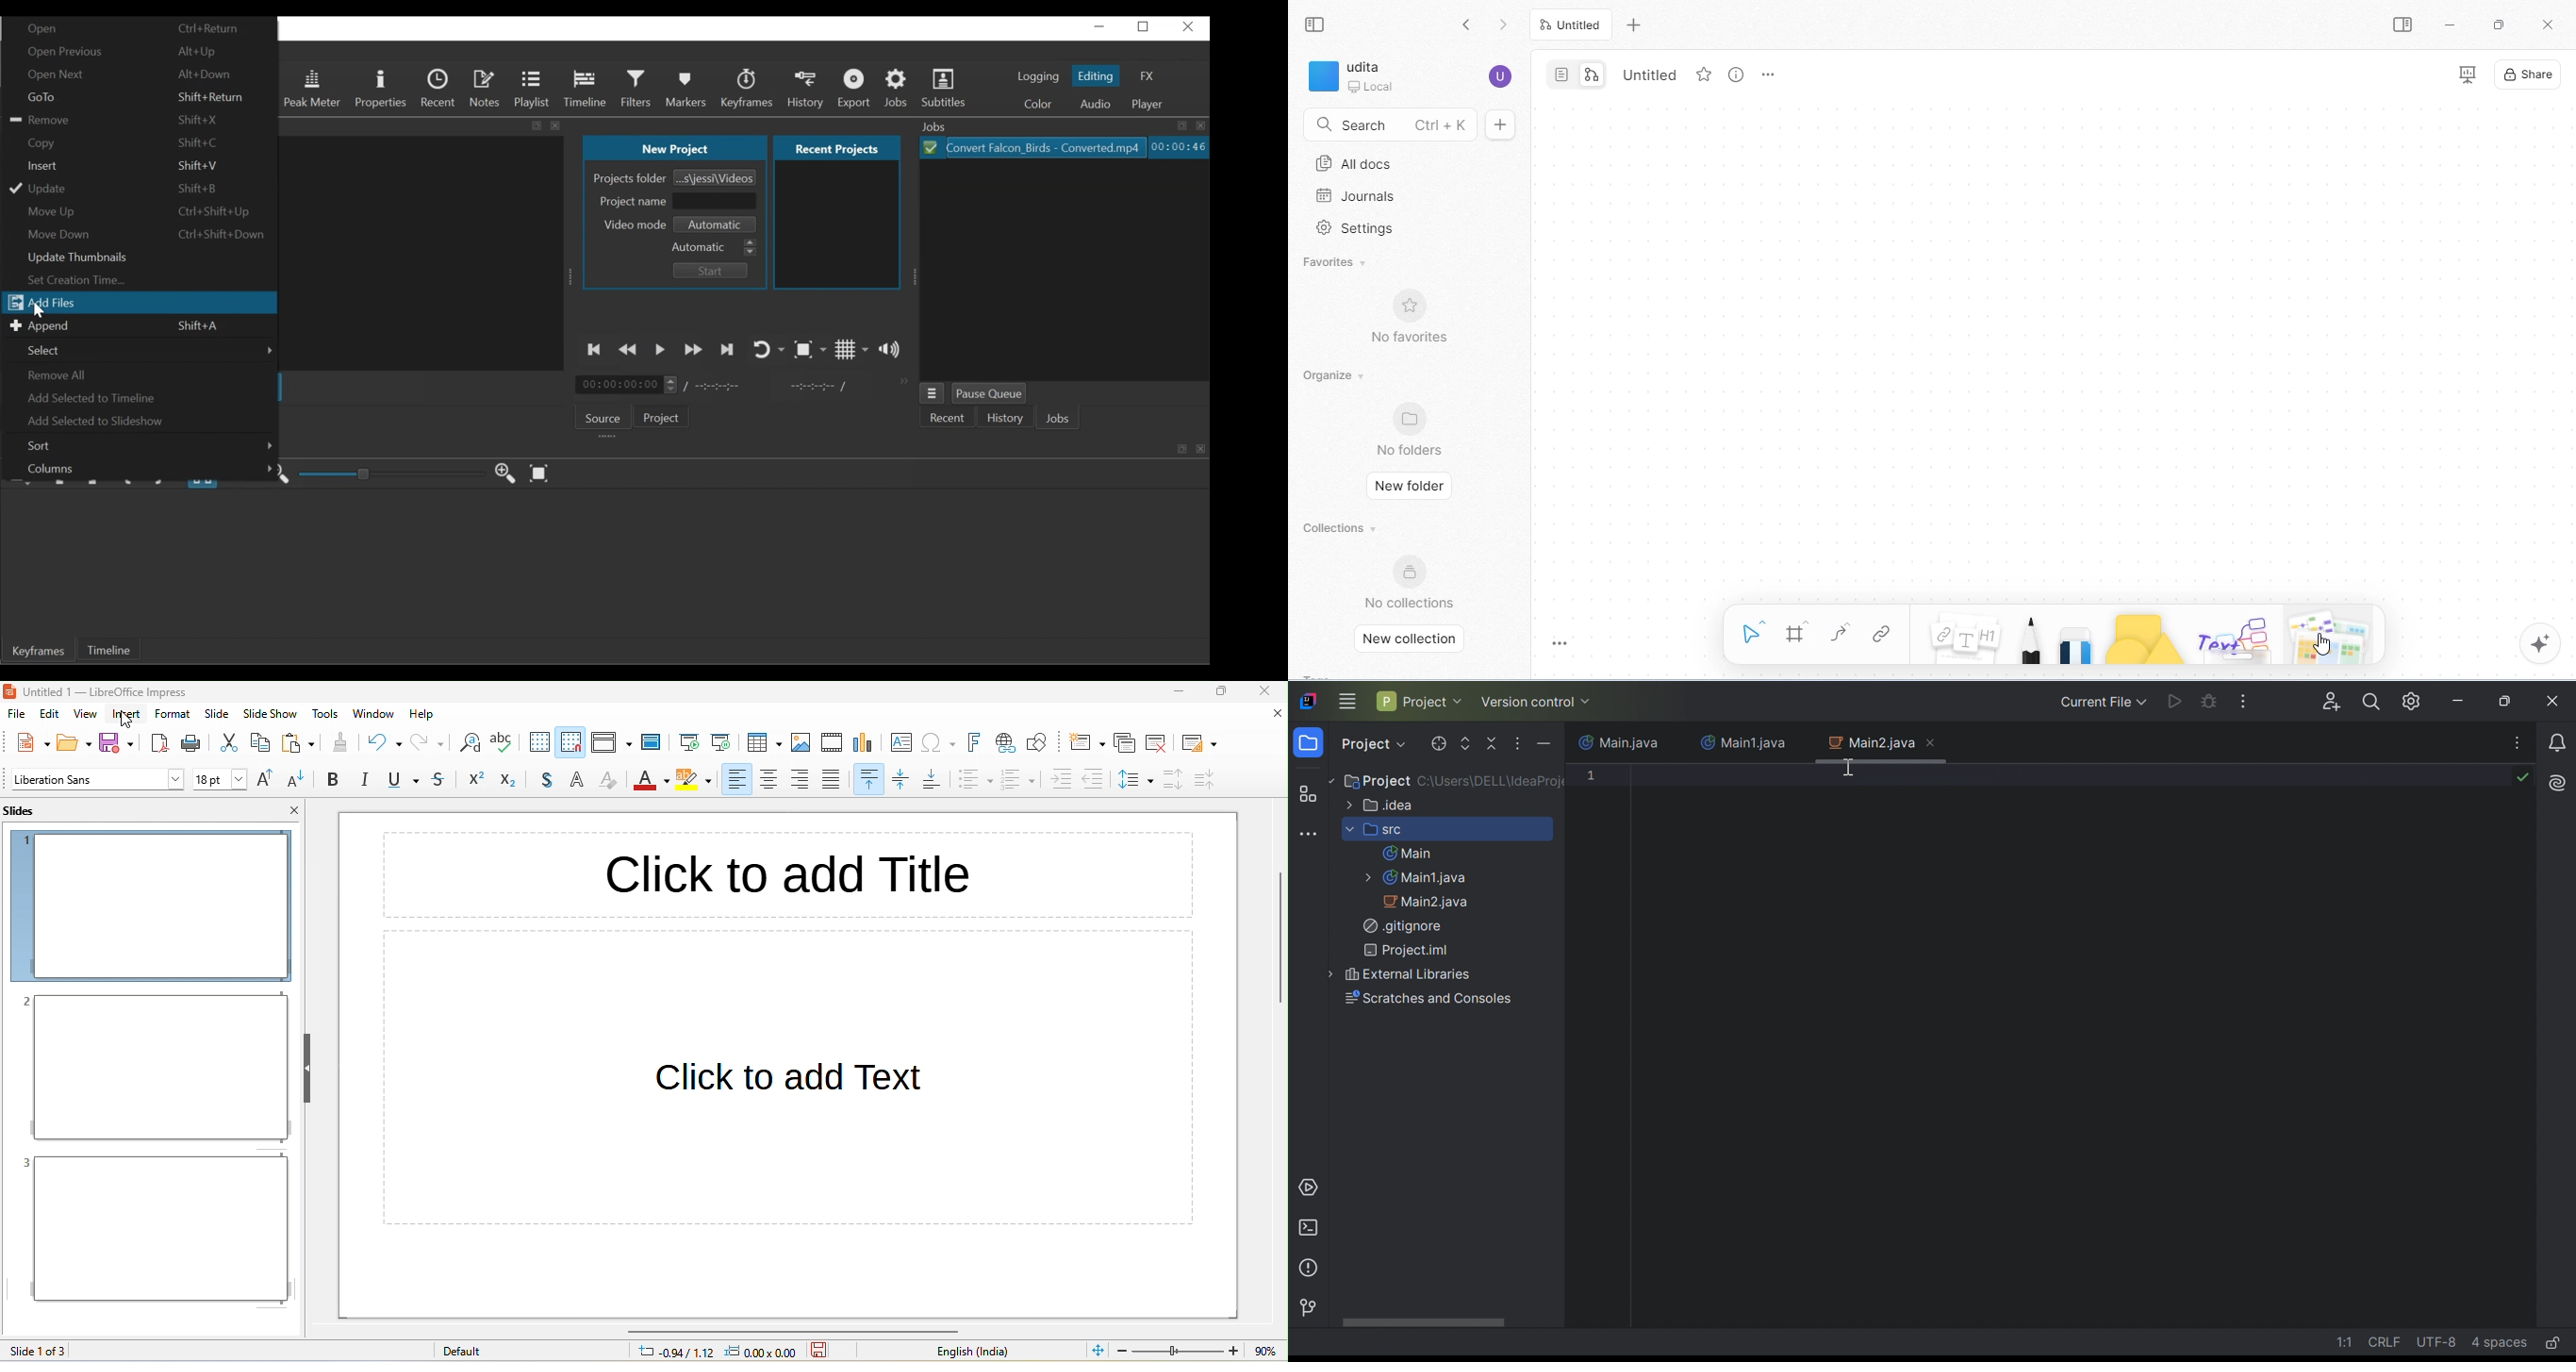 The height and width of the screenshot is (1372, 2576). I want to click on arrows and more, so click(2326, 636).